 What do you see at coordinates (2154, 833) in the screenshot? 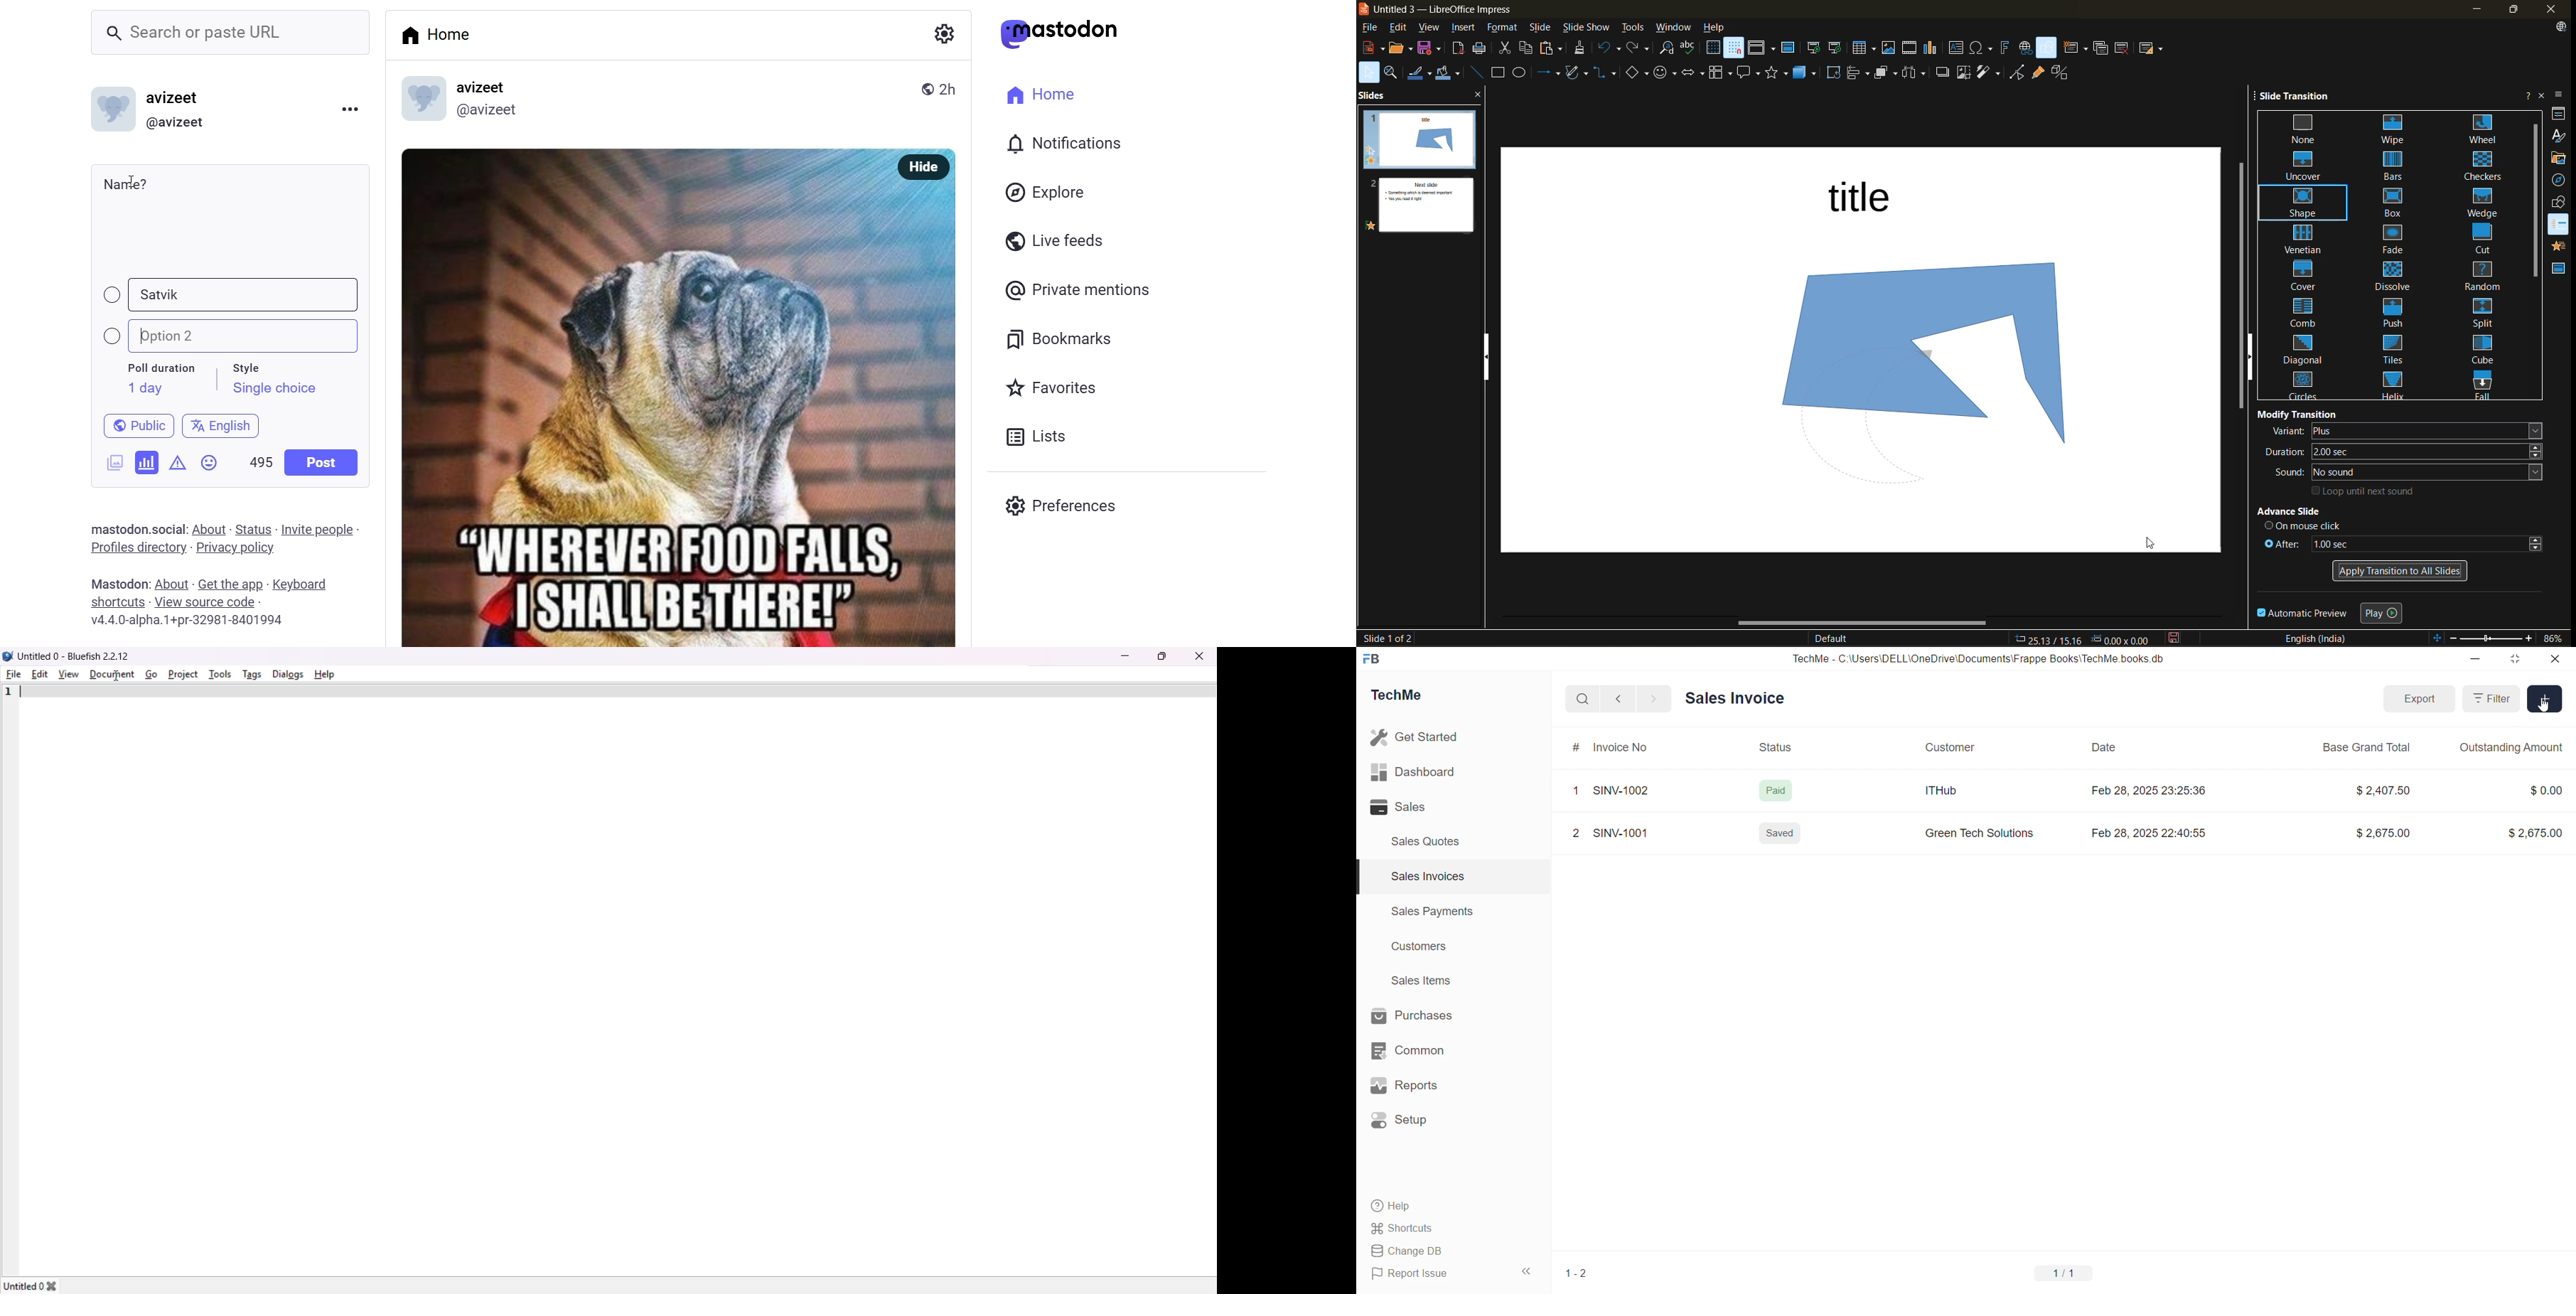
I see `Feb 28, 2025 22:40:55` at bounding box center [2154, 833].